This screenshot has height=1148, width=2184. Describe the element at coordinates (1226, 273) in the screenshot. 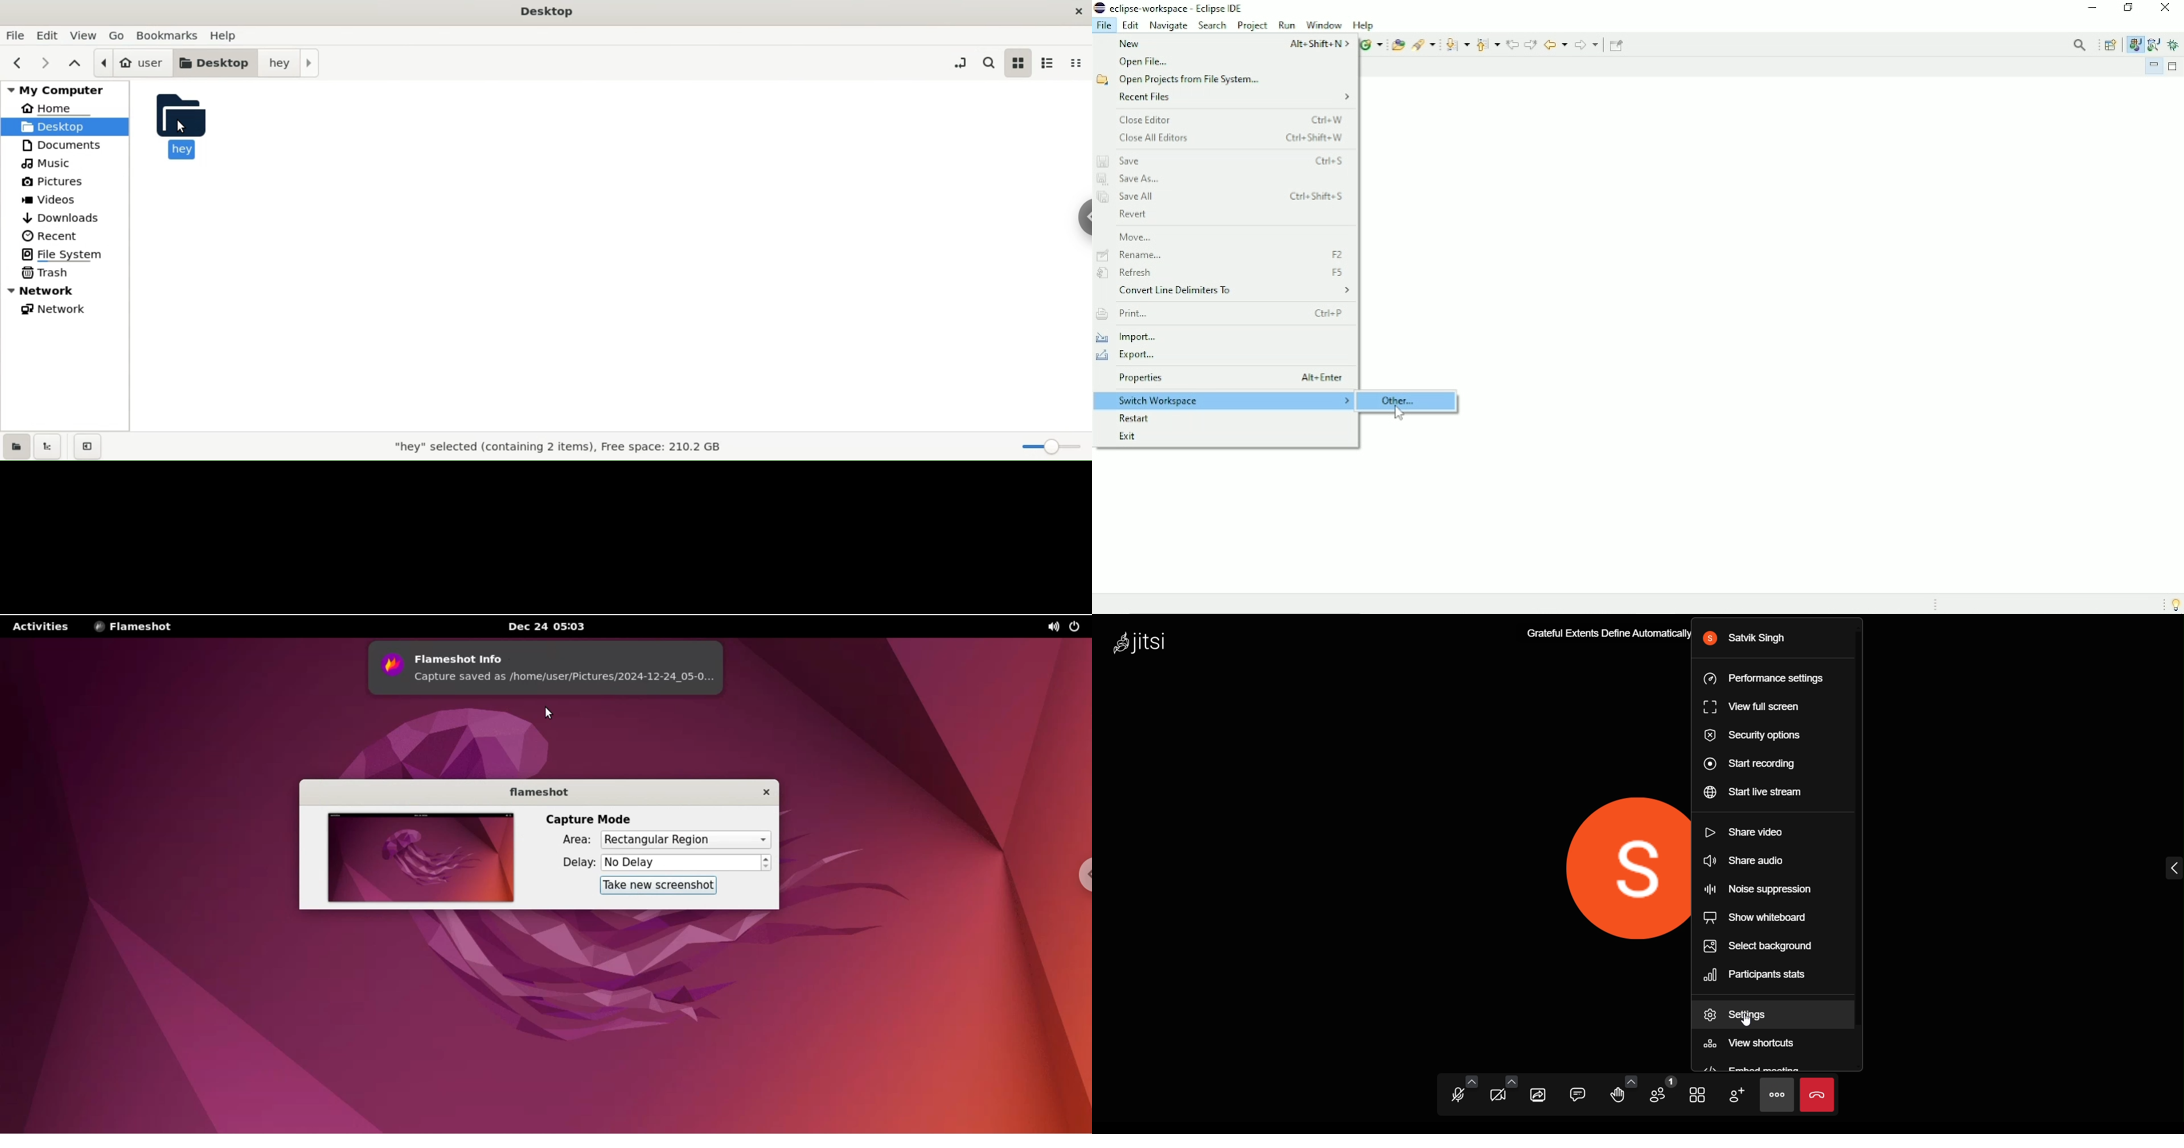

I see `Refresh` at that location.